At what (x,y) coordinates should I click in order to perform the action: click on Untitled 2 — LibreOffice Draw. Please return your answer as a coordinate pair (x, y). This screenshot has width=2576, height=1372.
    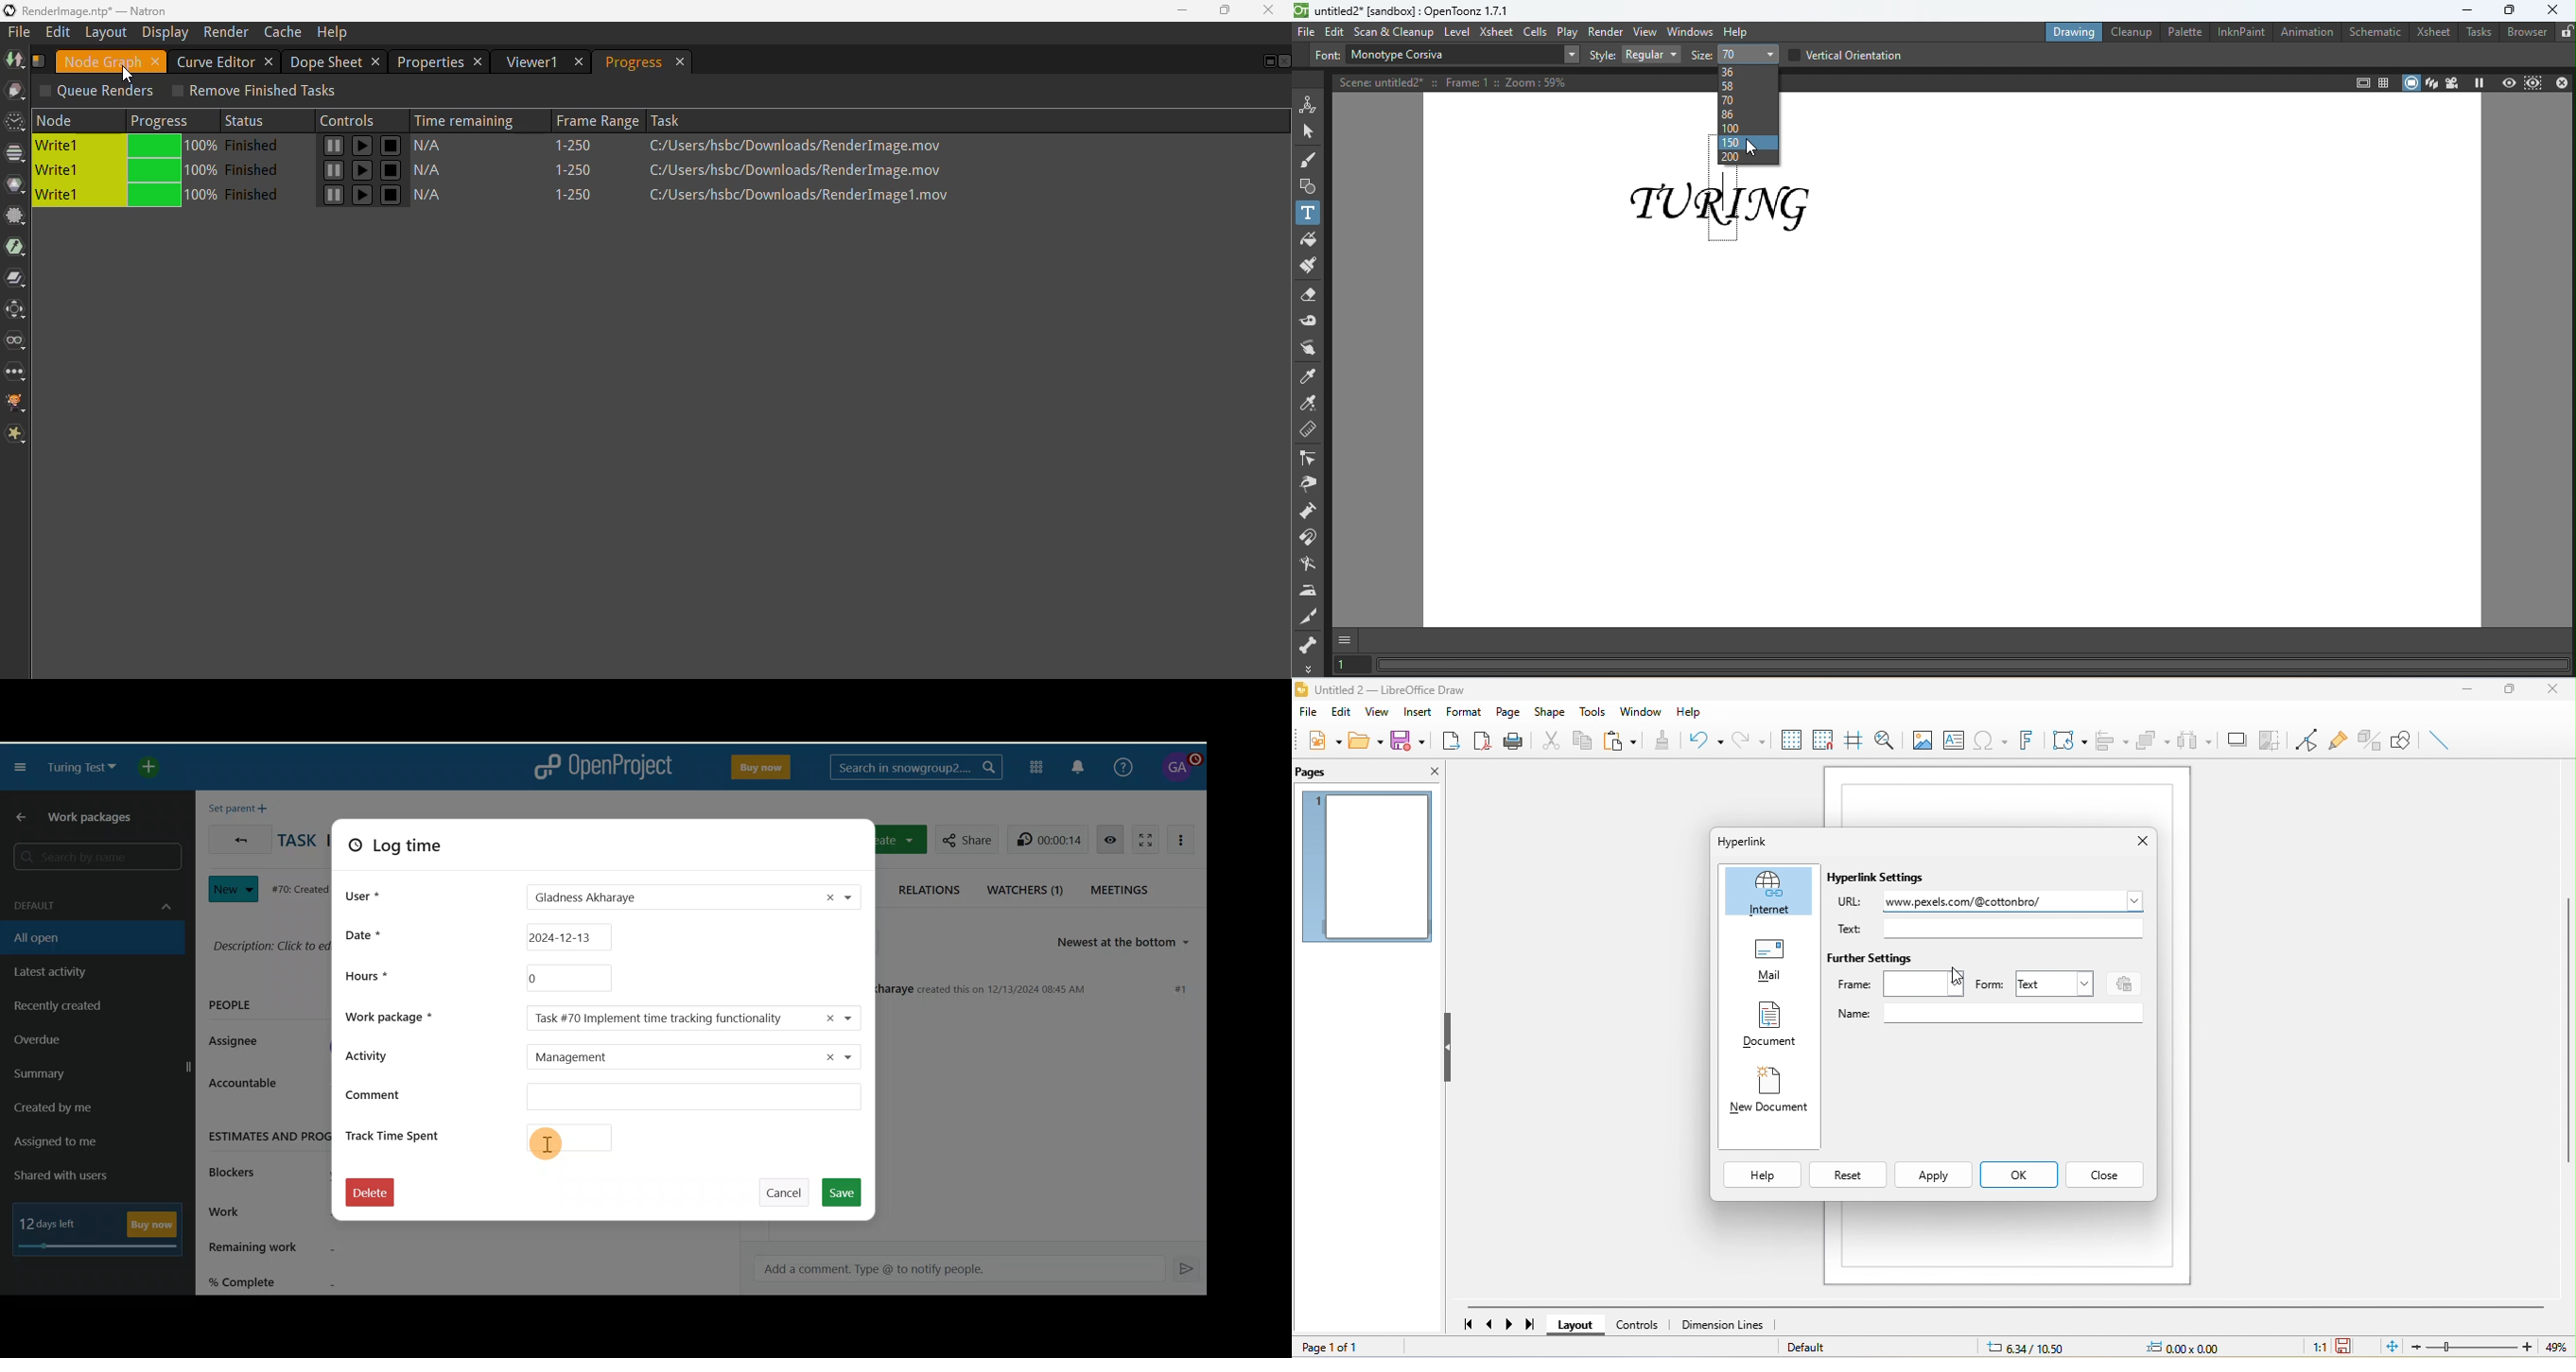
    Looking at the image, I should click on (1398, 689).